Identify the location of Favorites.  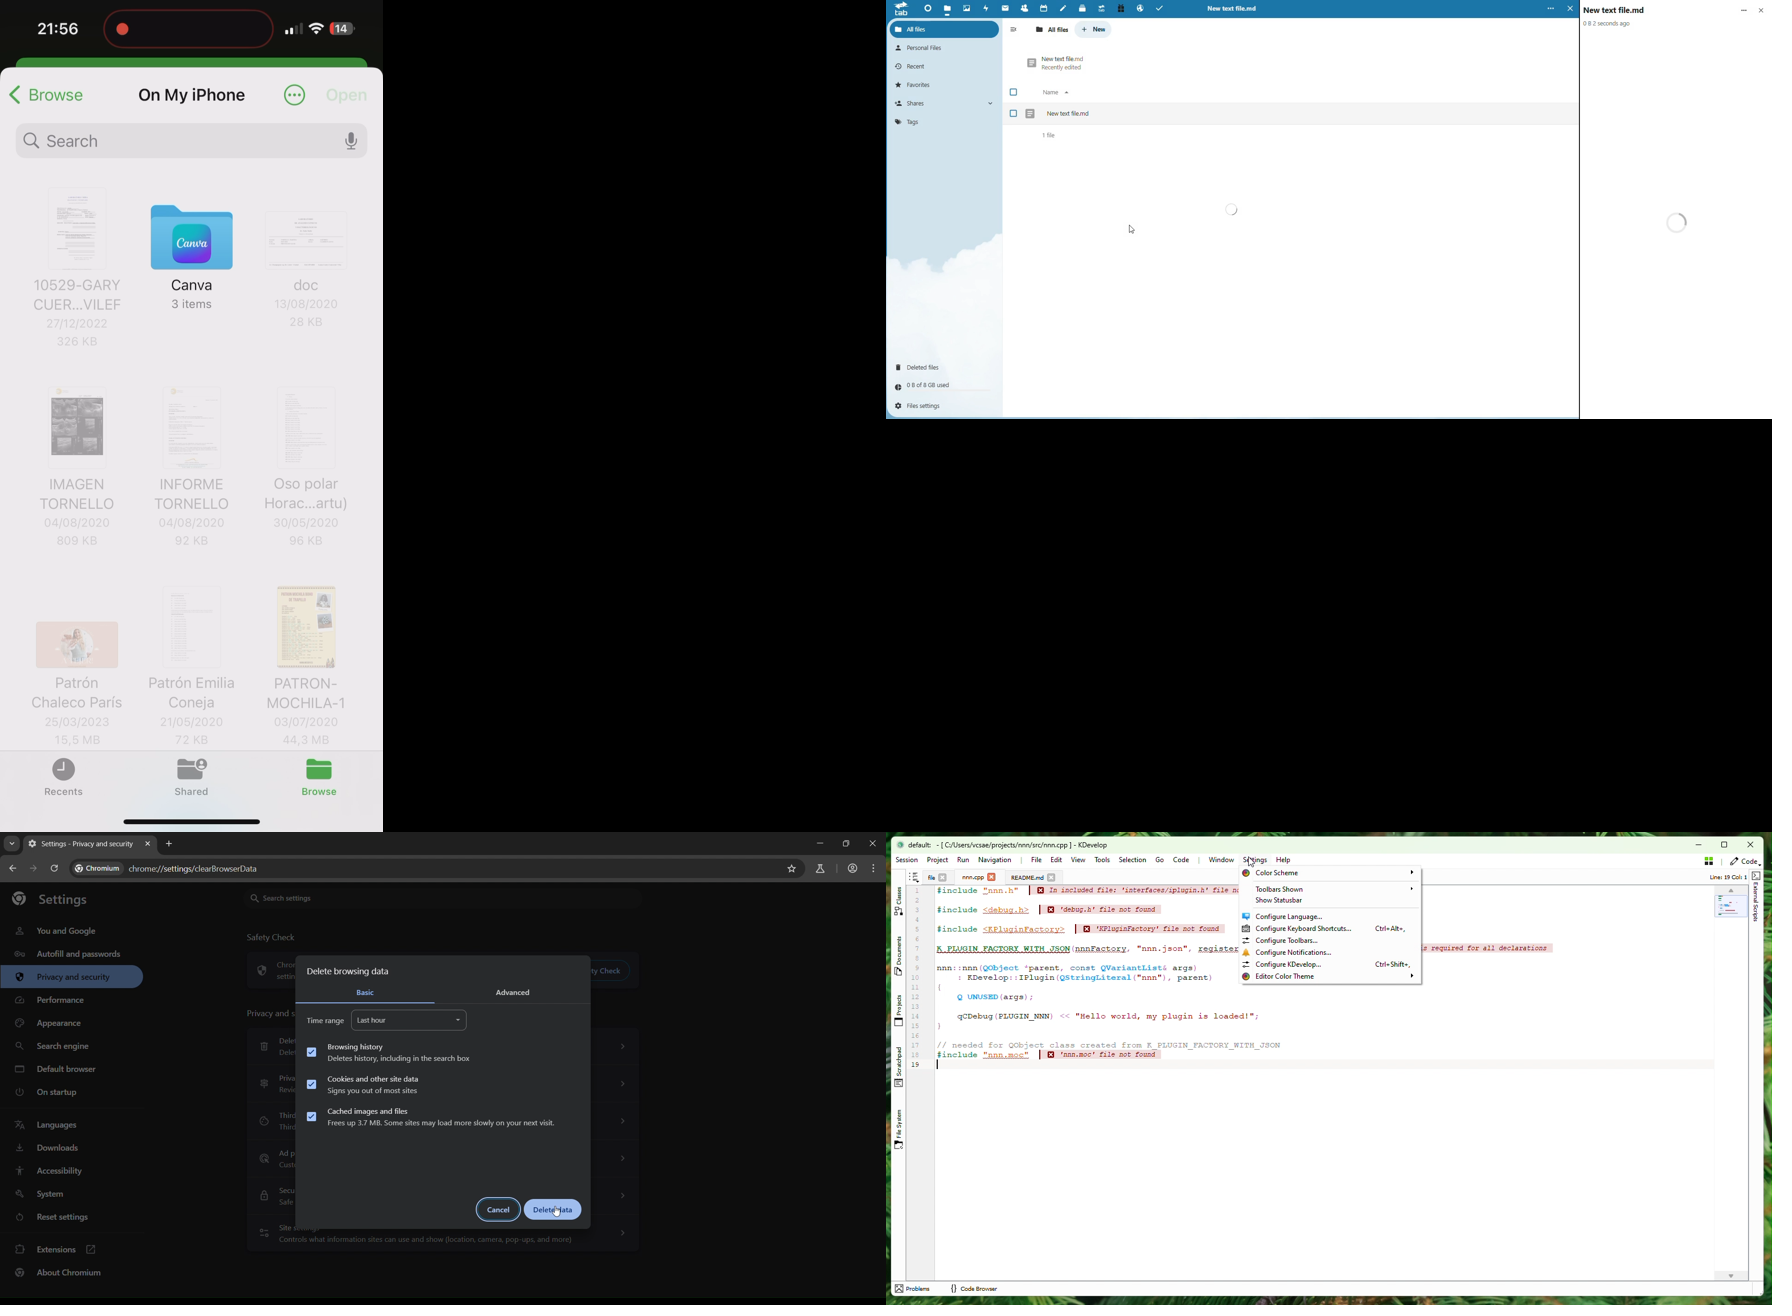
(917, 84).